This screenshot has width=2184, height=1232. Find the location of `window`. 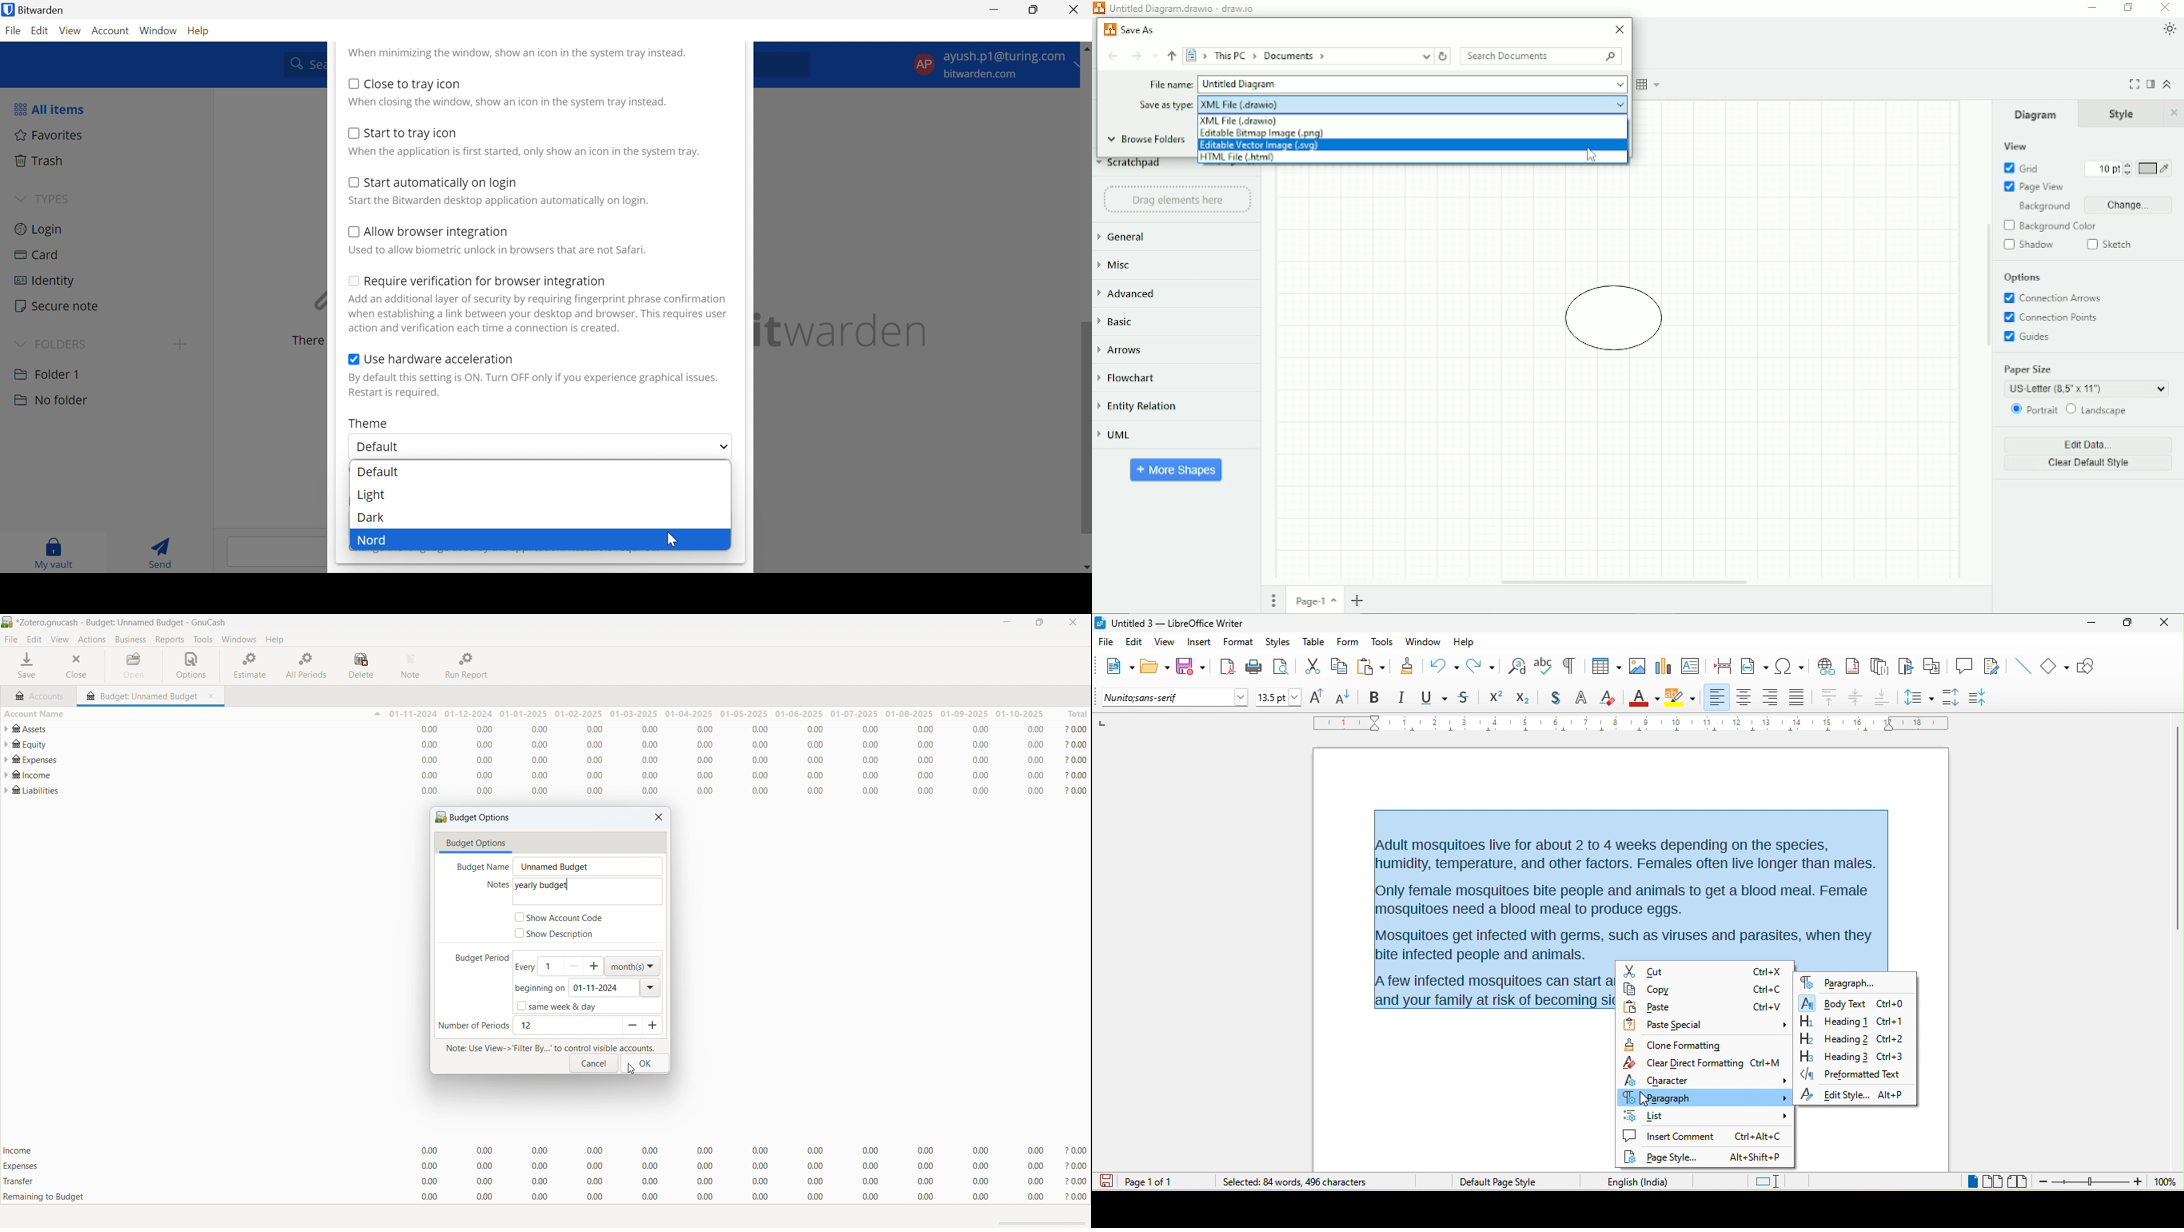

window is located at coordinates (1424, 642).